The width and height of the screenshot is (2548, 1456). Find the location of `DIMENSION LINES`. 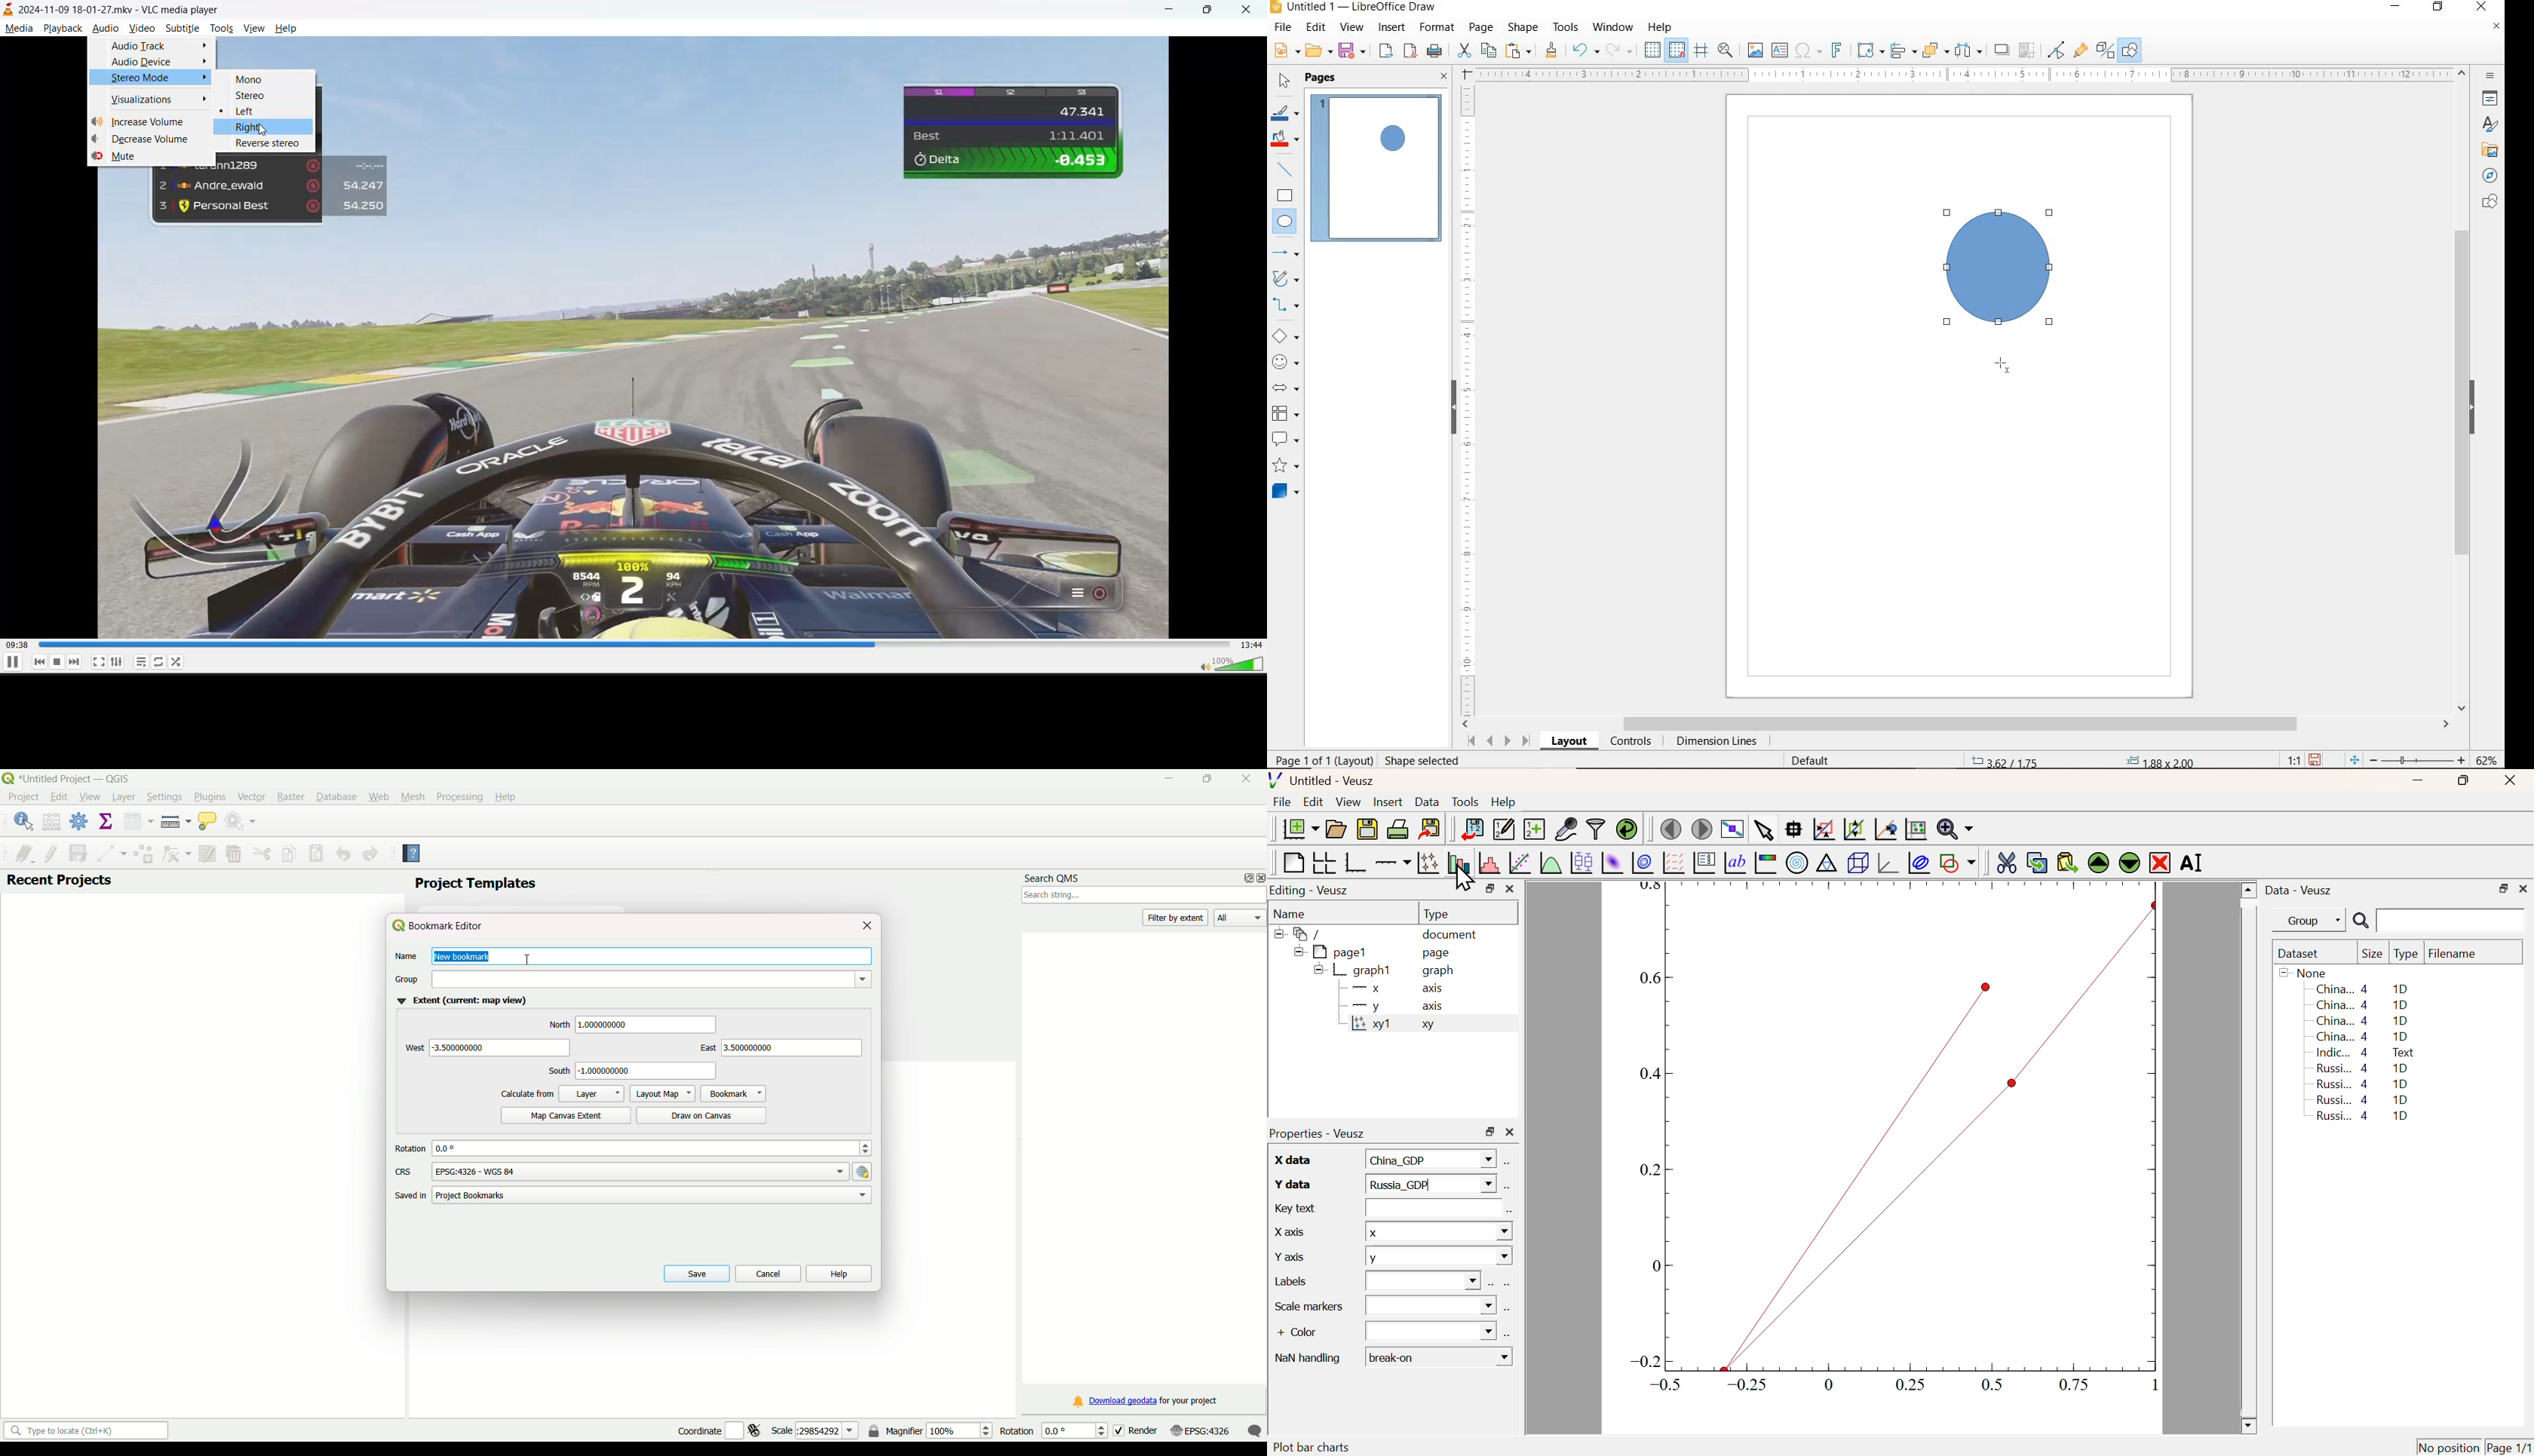

DIMENSION LINES is located at coordinates (1714, 743).